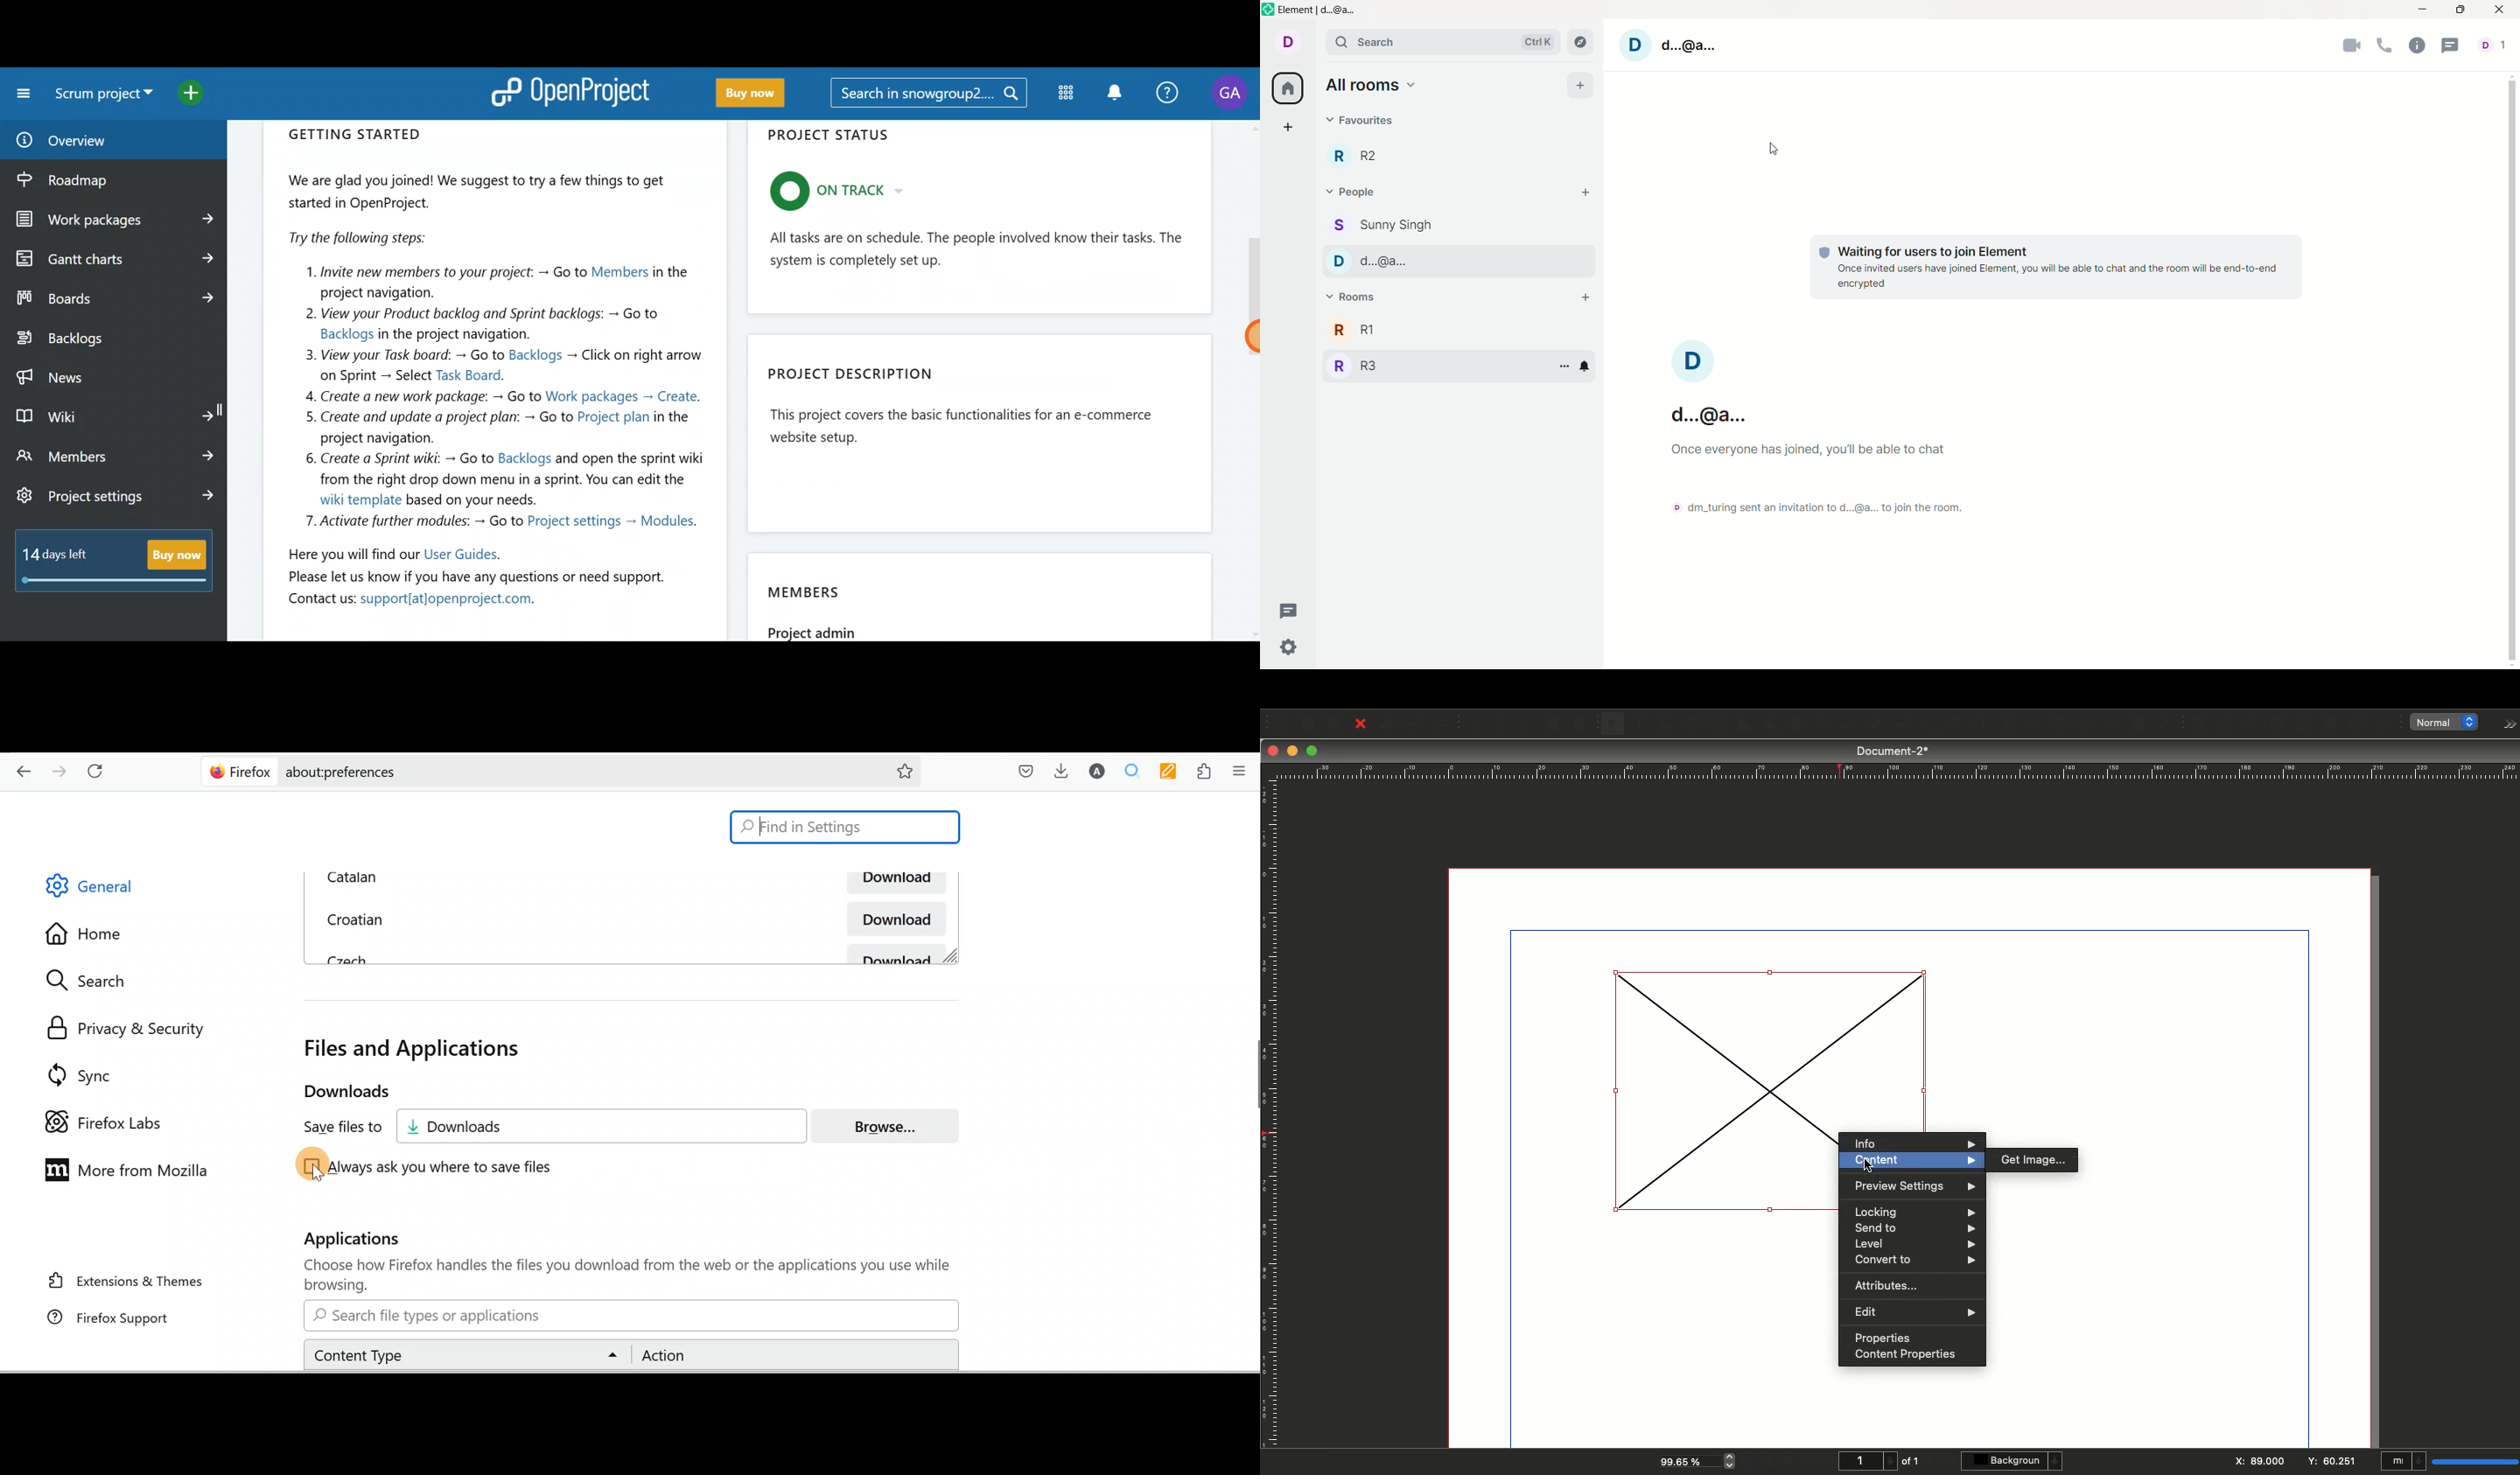 Image resolution: width=2520 pixels, height=1484 pixels. What do you see at coordinates (103, 774) in the screenshot?
I see `Reload current page` at bounding box center [103, 774].